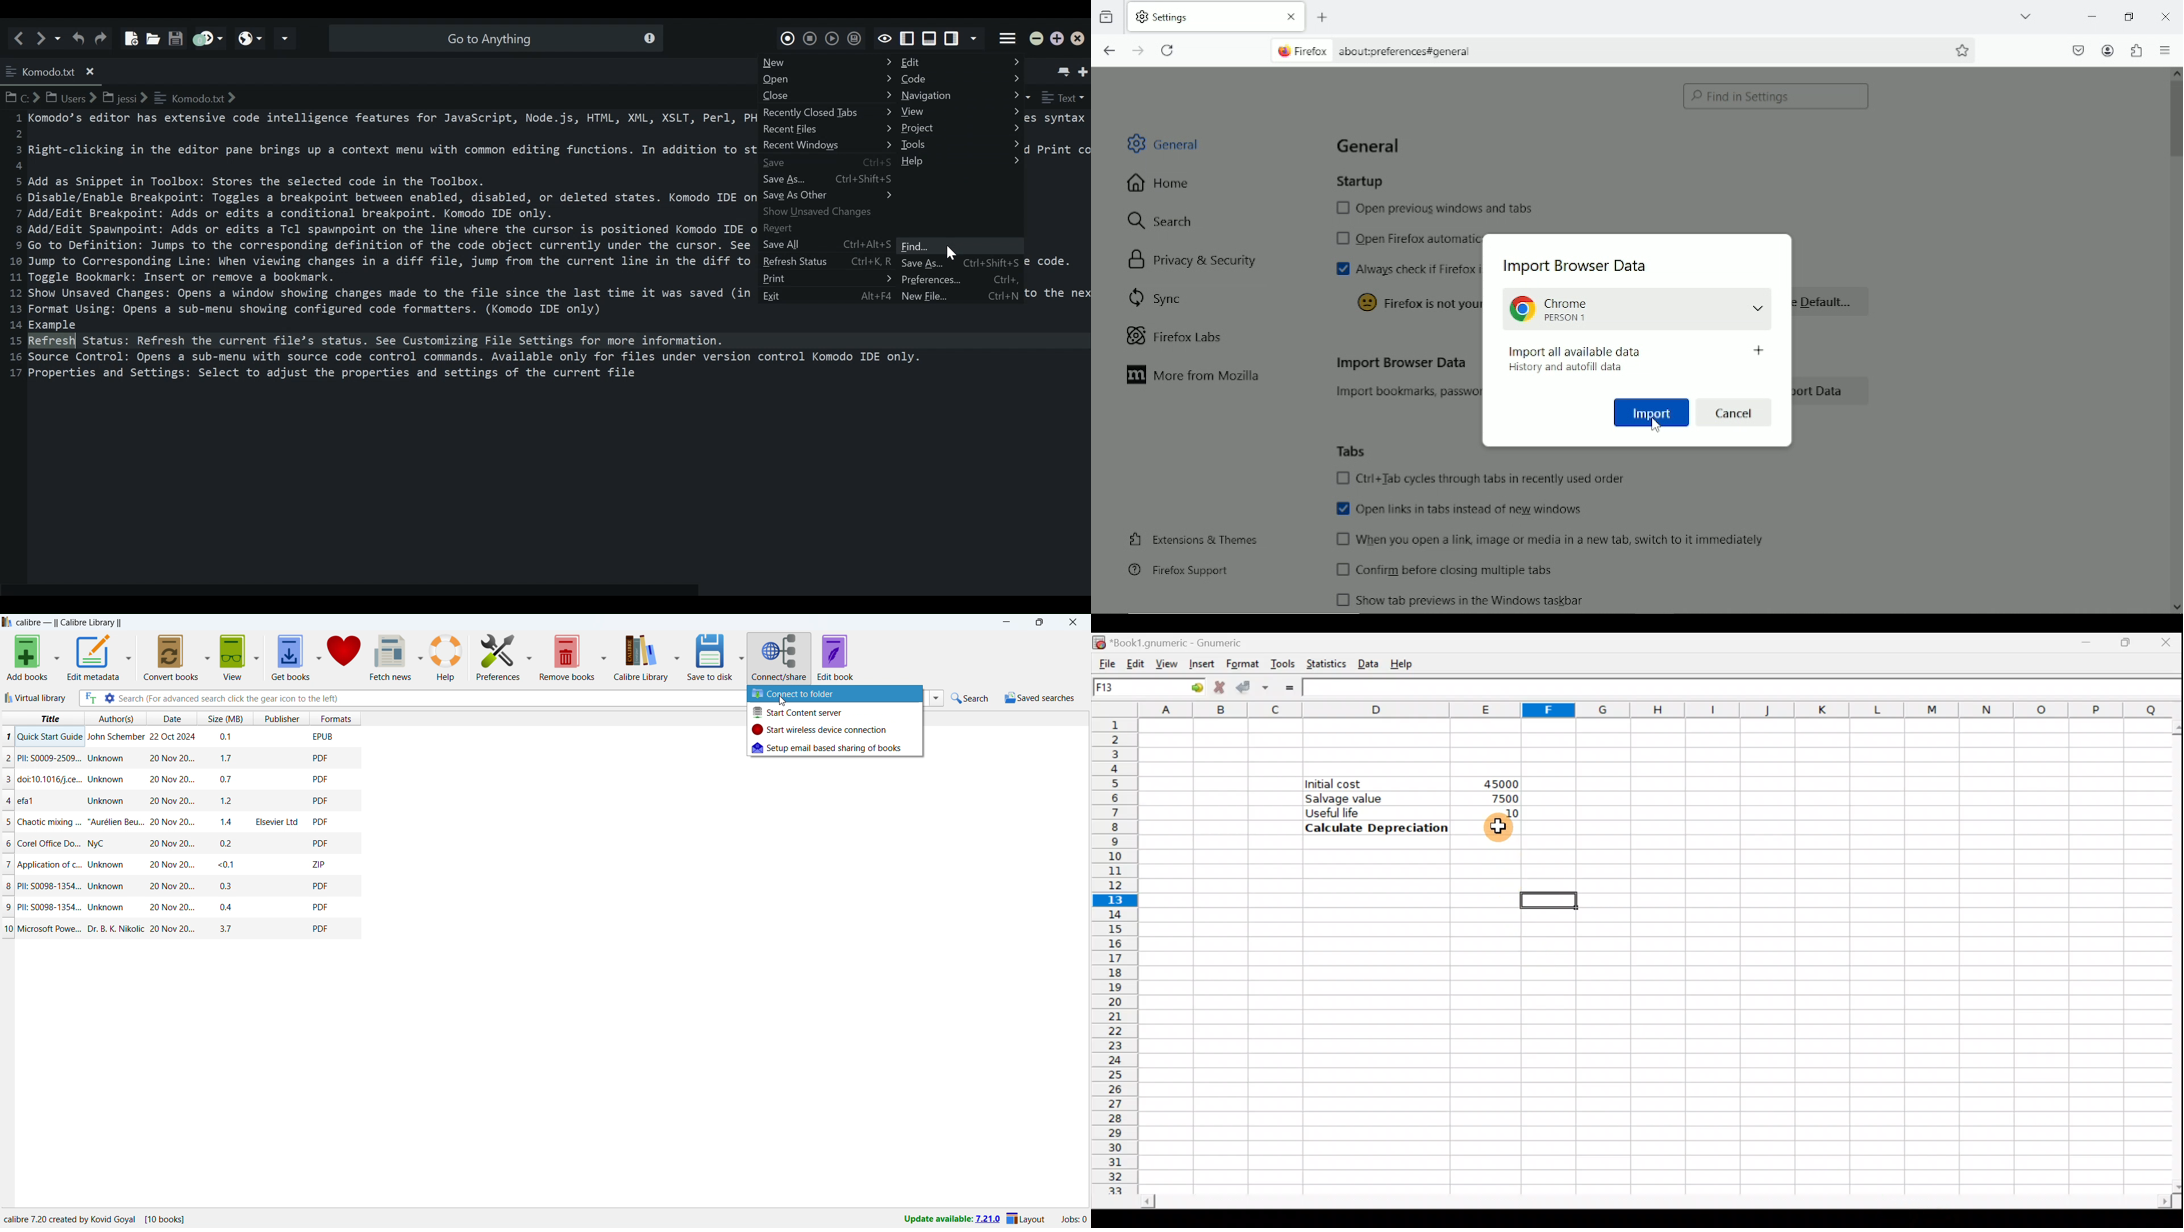  I want to click on New tab, so click(1323, 18).